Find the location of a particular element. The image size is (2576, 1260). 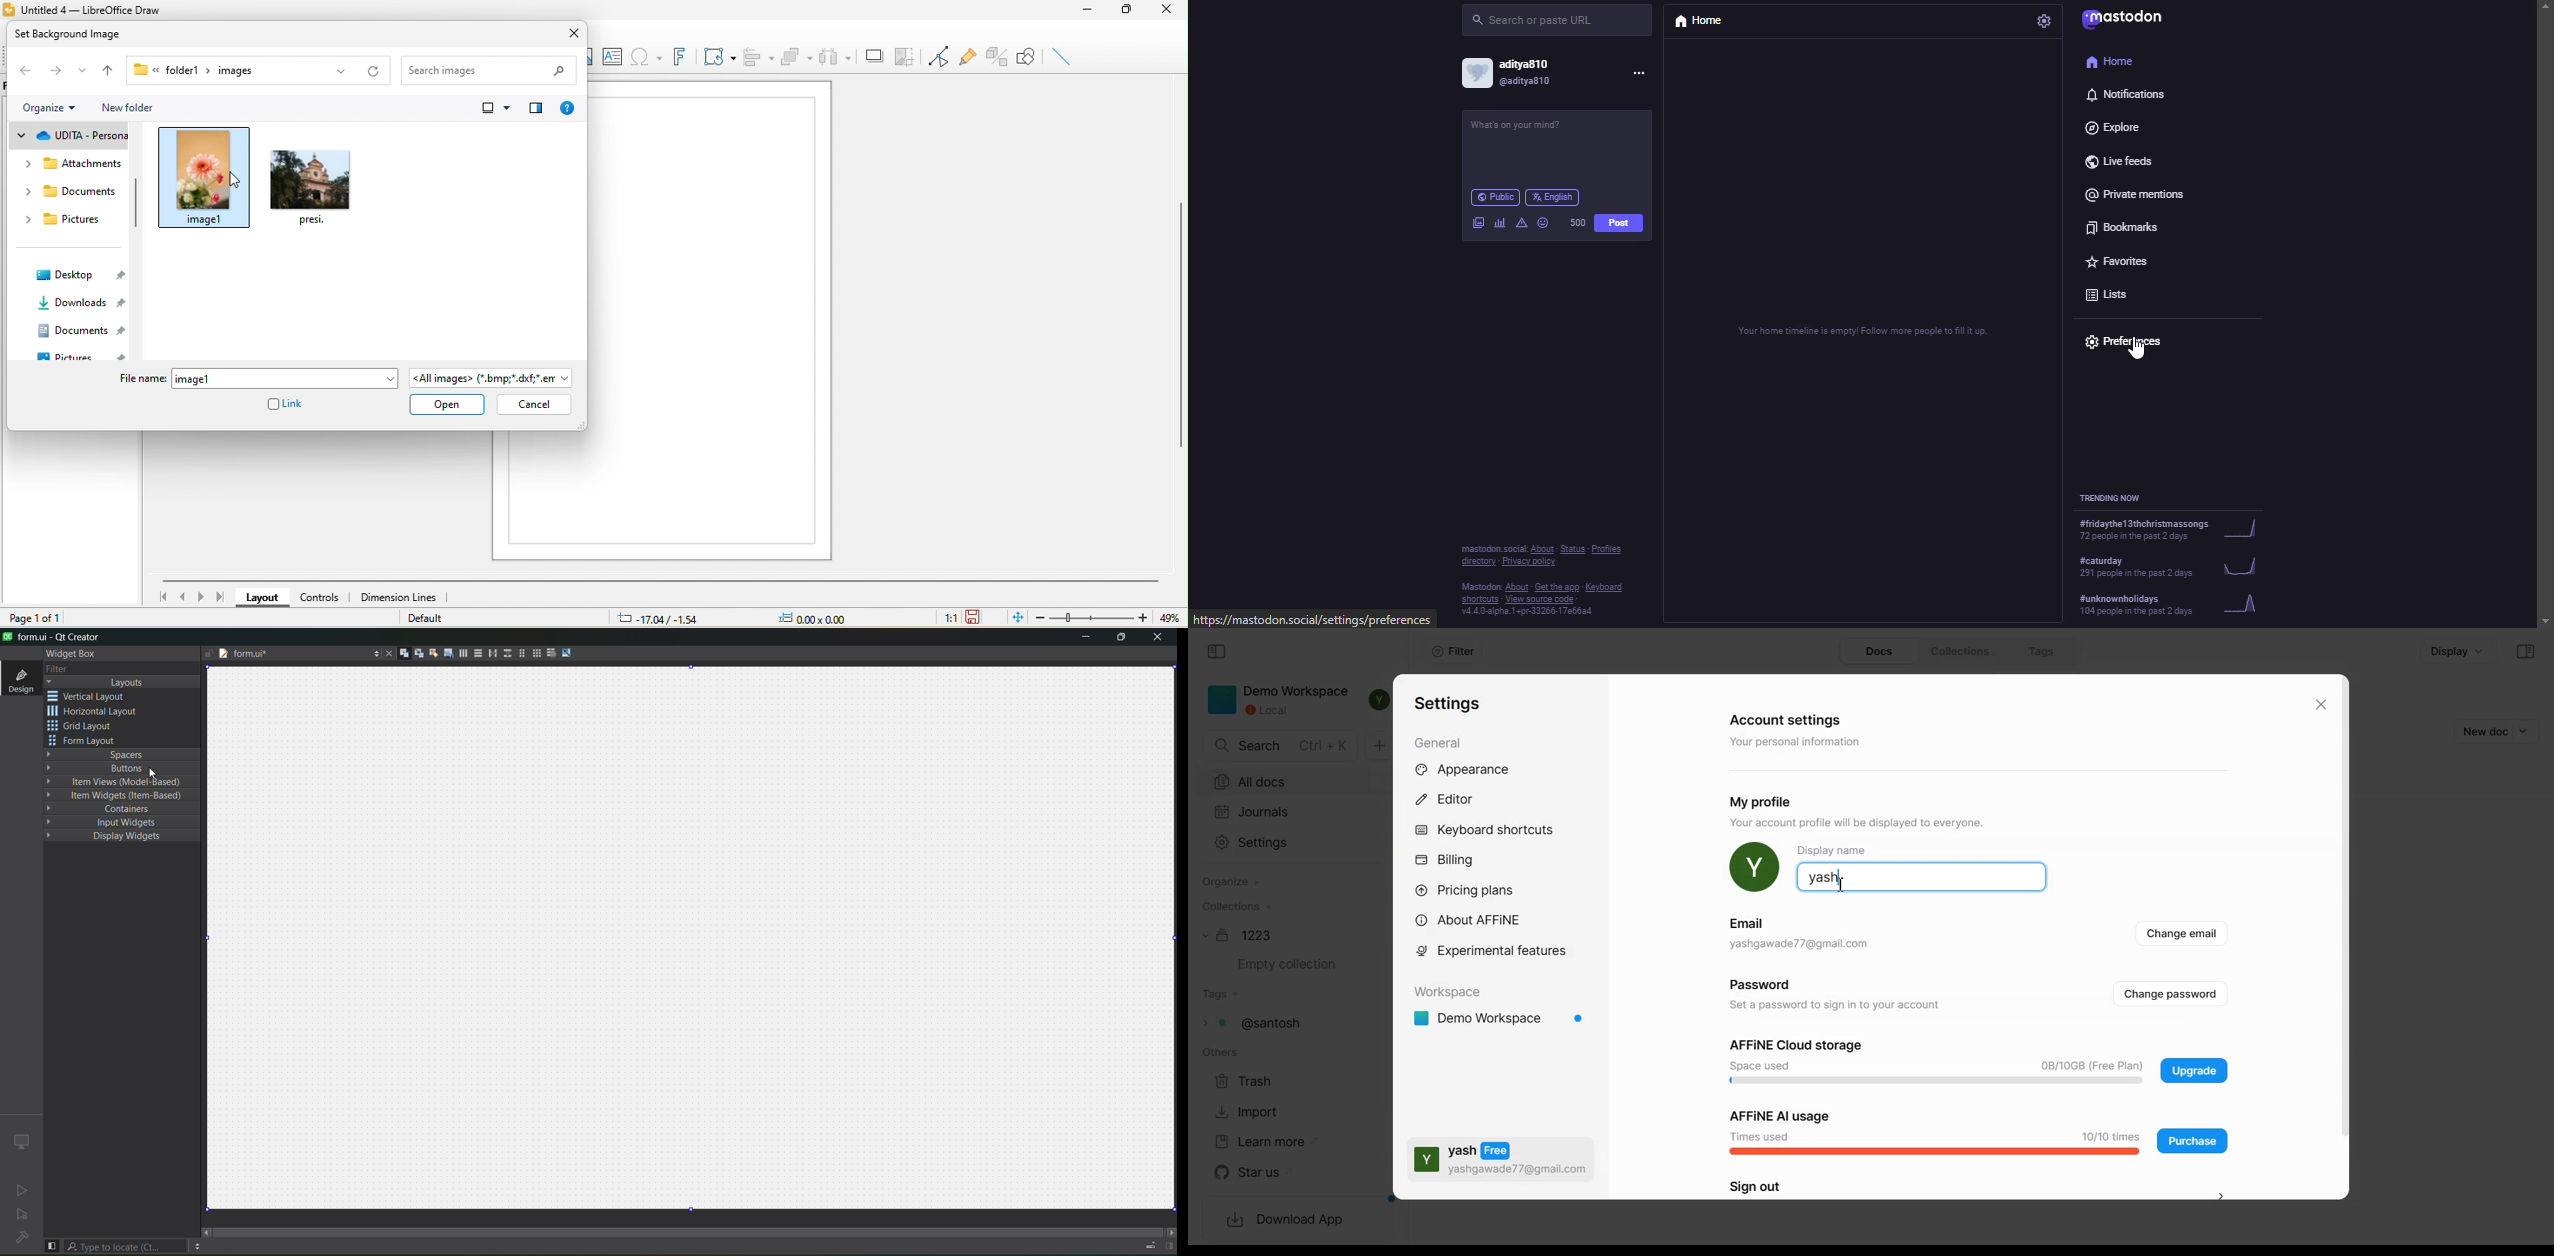

show/hide left pane is located at coordinates (52, 1245).